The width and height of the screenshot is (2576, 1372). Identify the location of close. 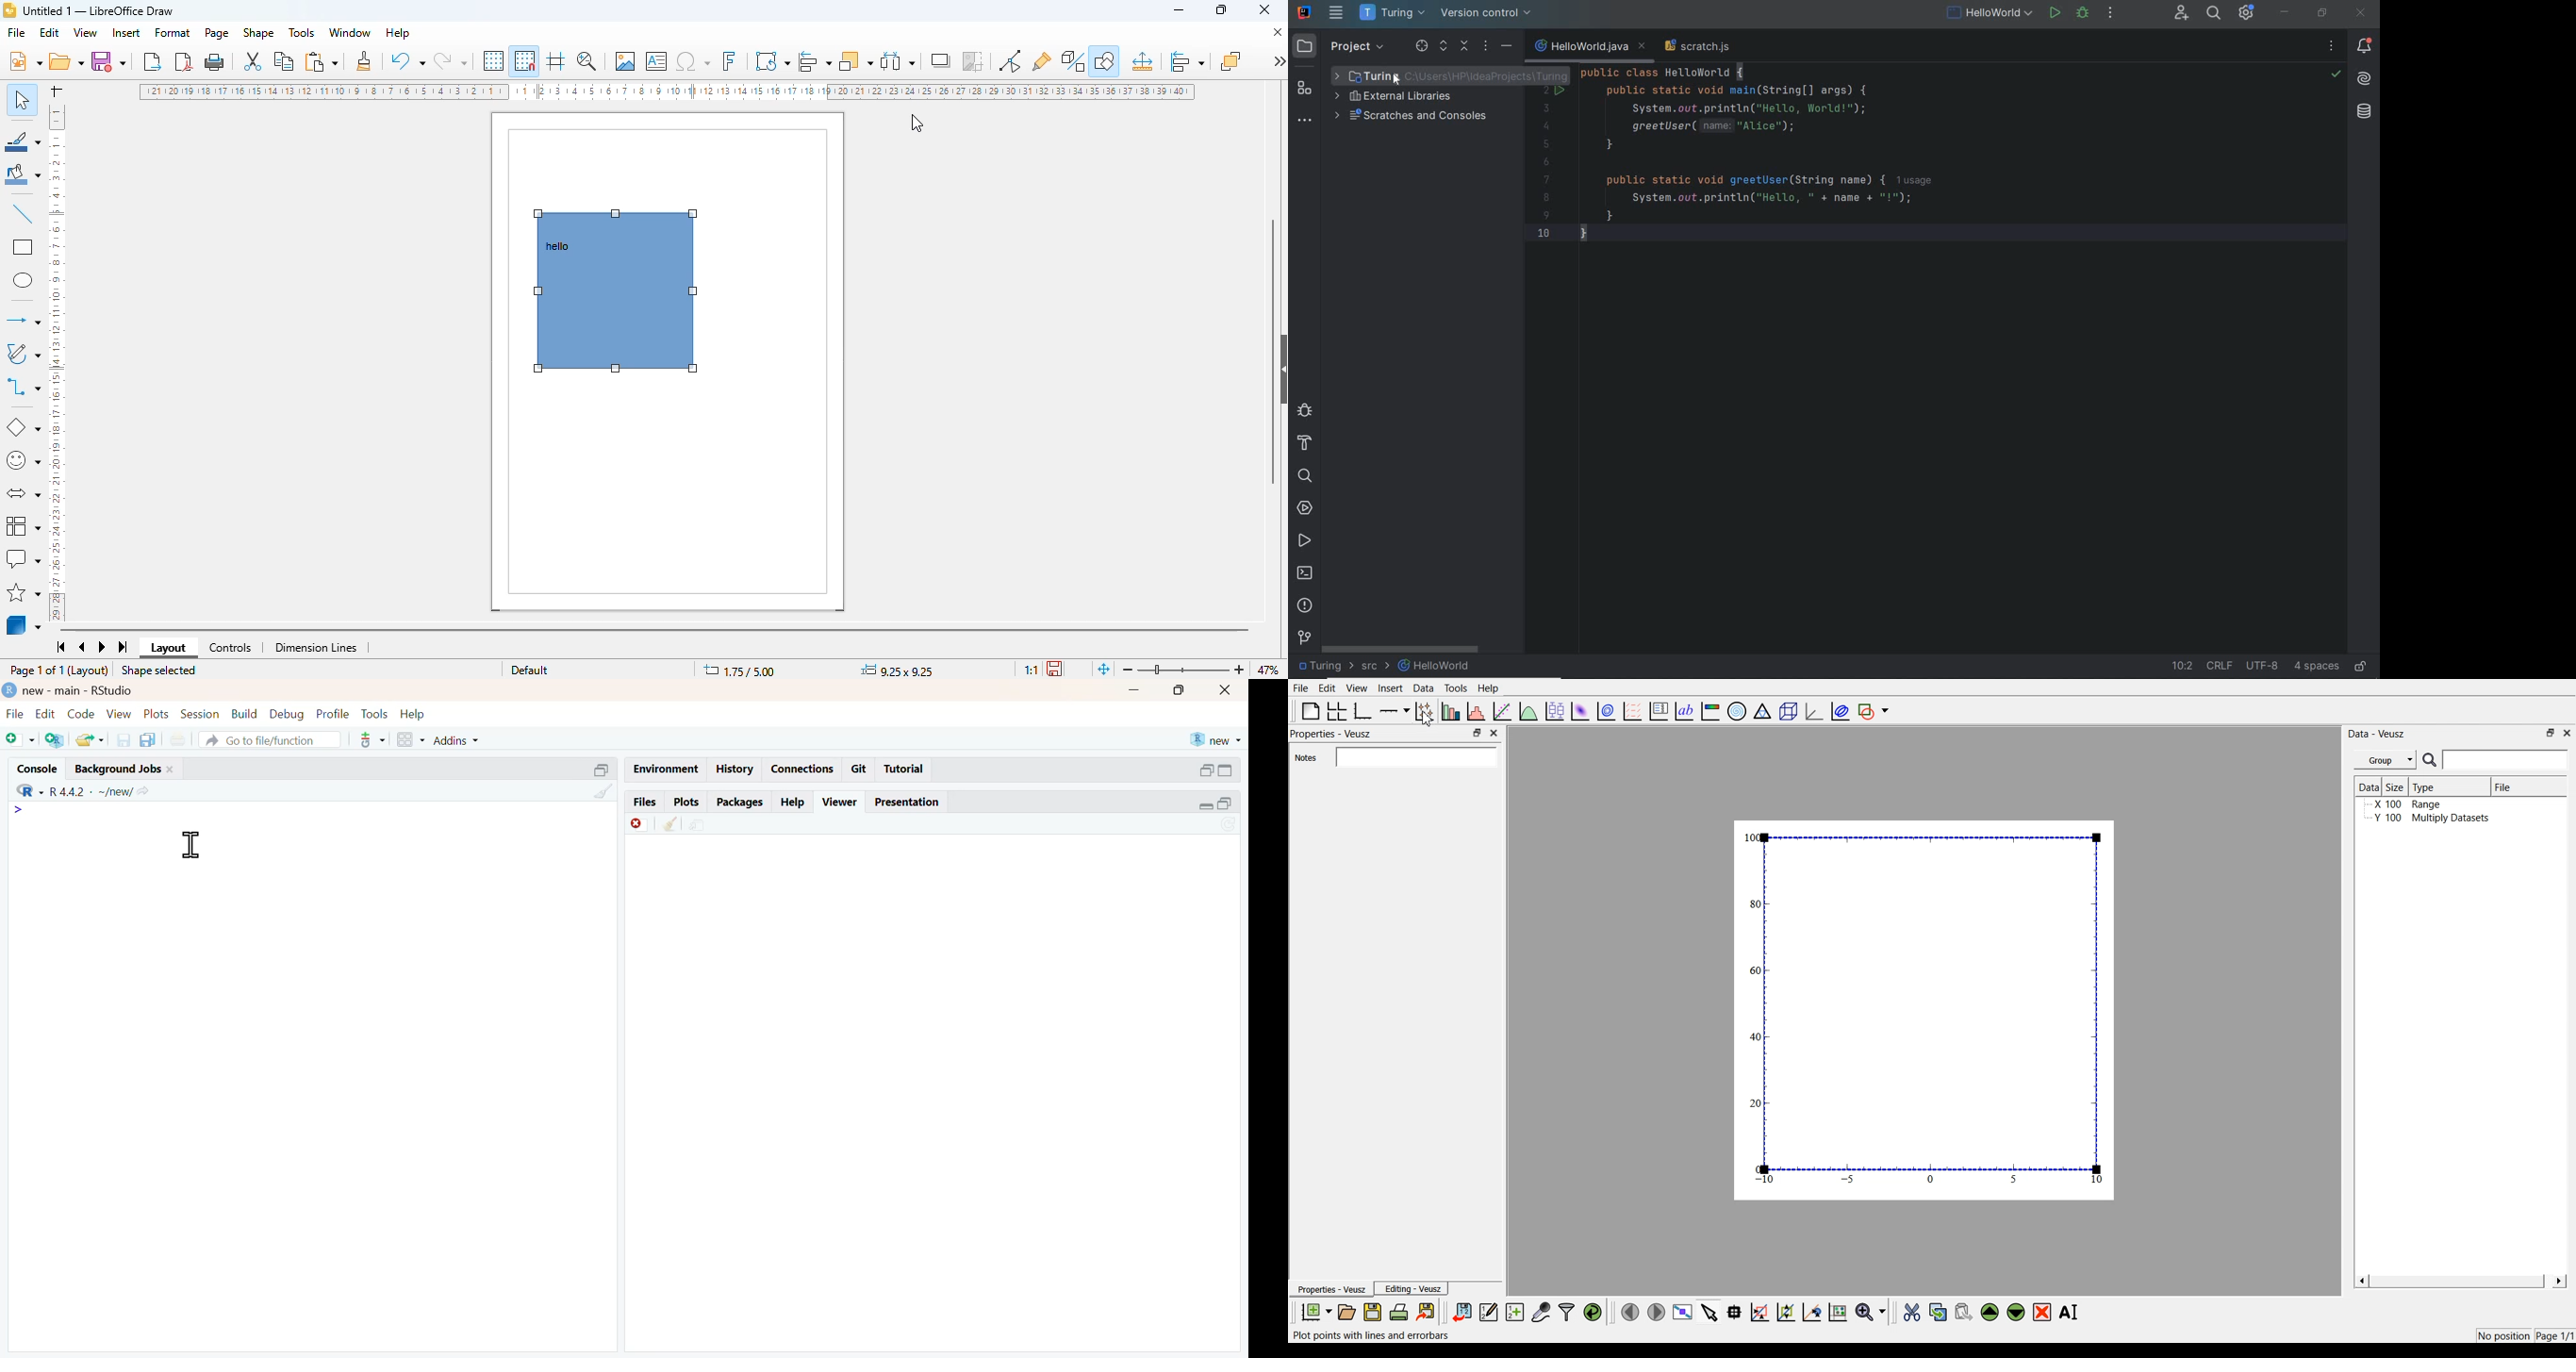
(1226, 689).